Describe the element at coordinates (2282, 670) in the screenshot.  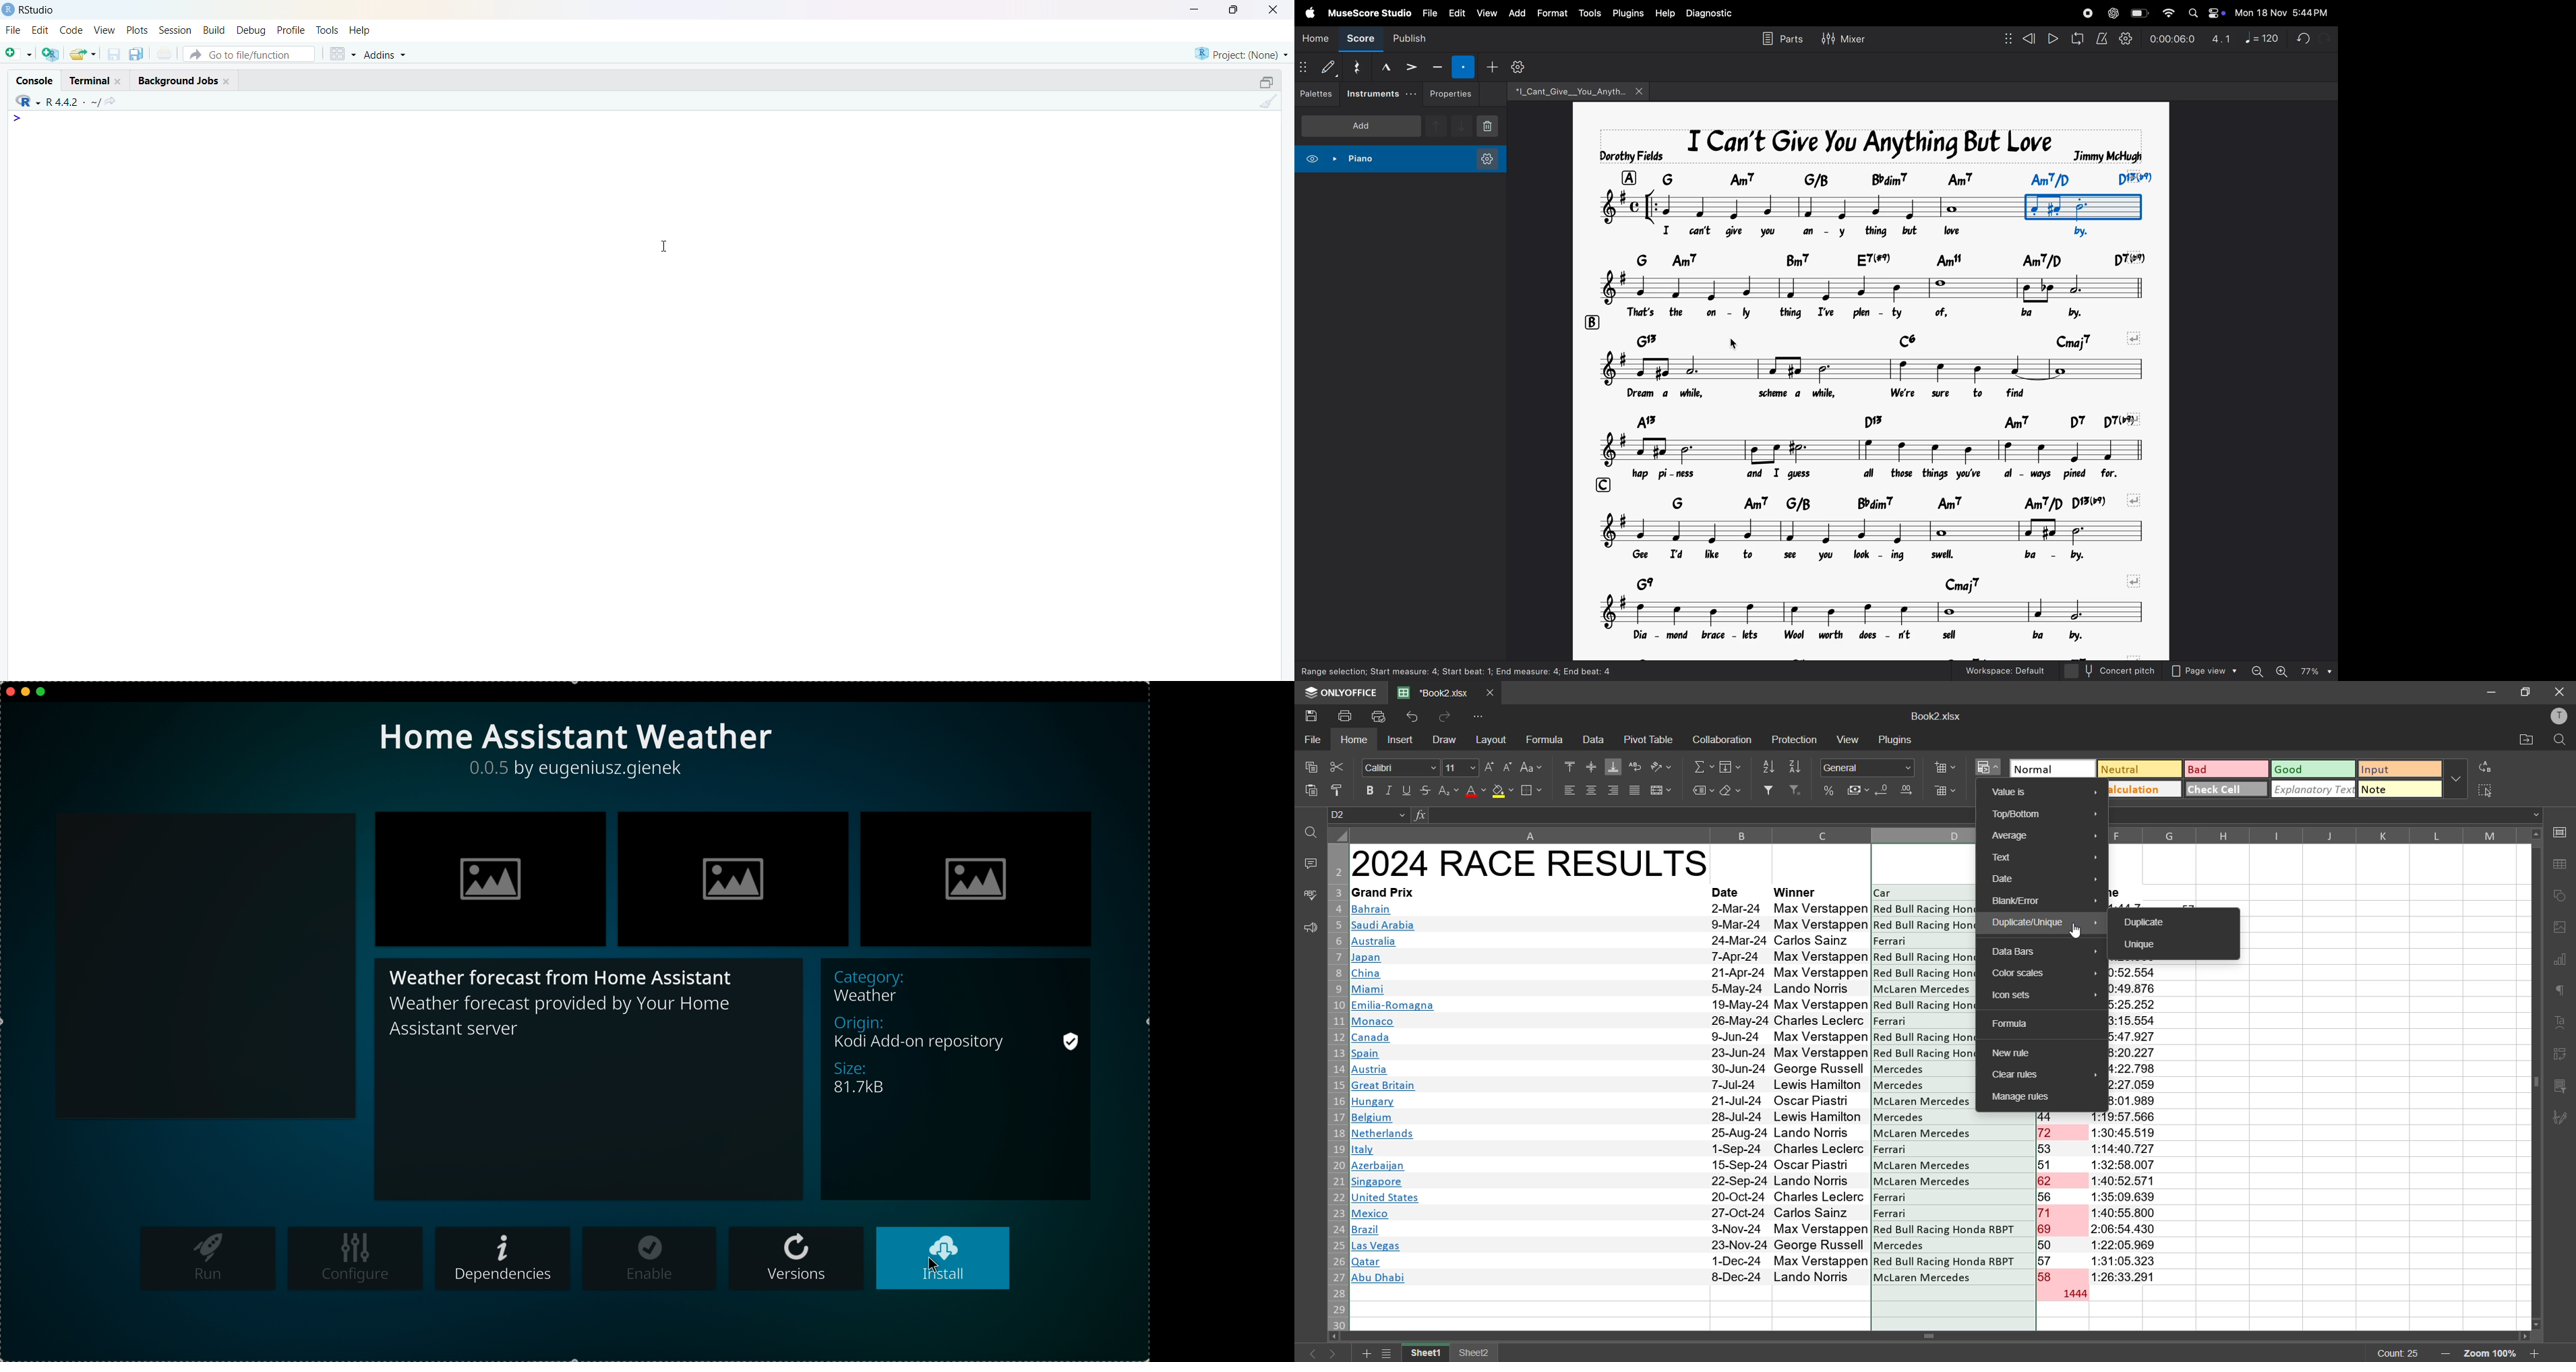
I see `zoom in` at that location.